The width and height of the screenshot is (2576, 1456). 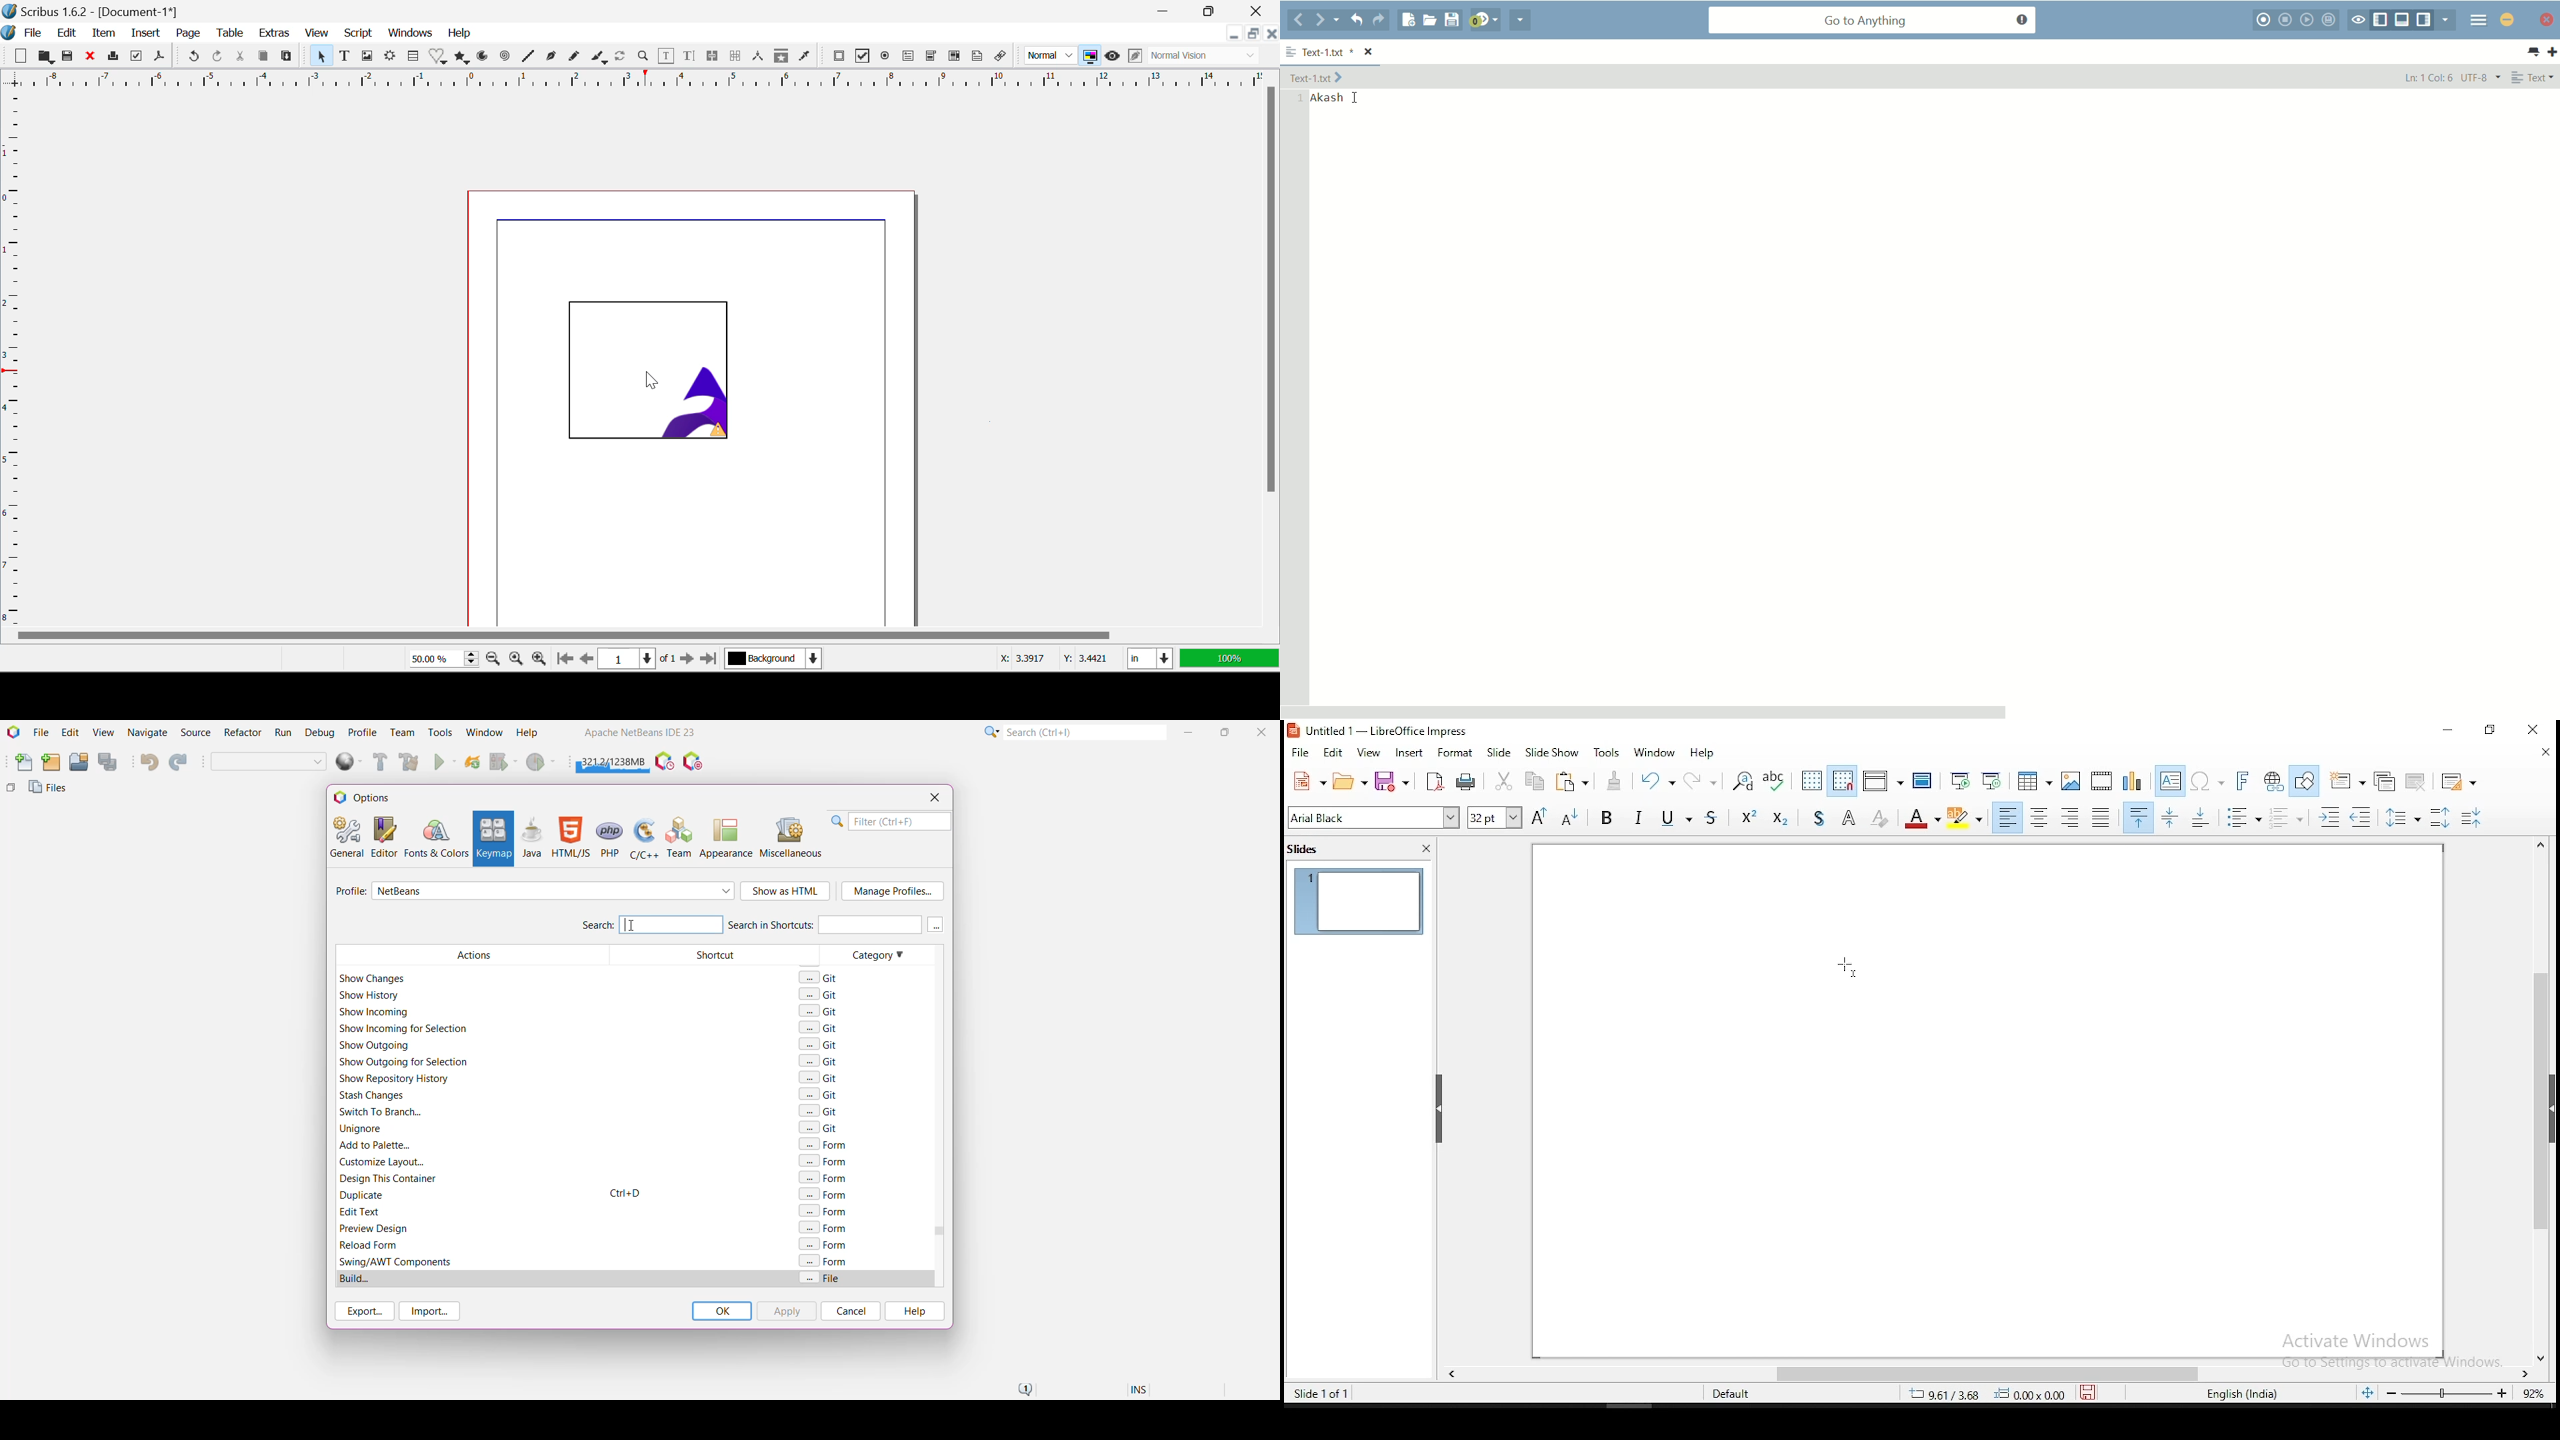 What do you see at coordinates (2370, 1392) in the screenshot?
I see `fit slide to current window` at bounding box center [2370, 1392].